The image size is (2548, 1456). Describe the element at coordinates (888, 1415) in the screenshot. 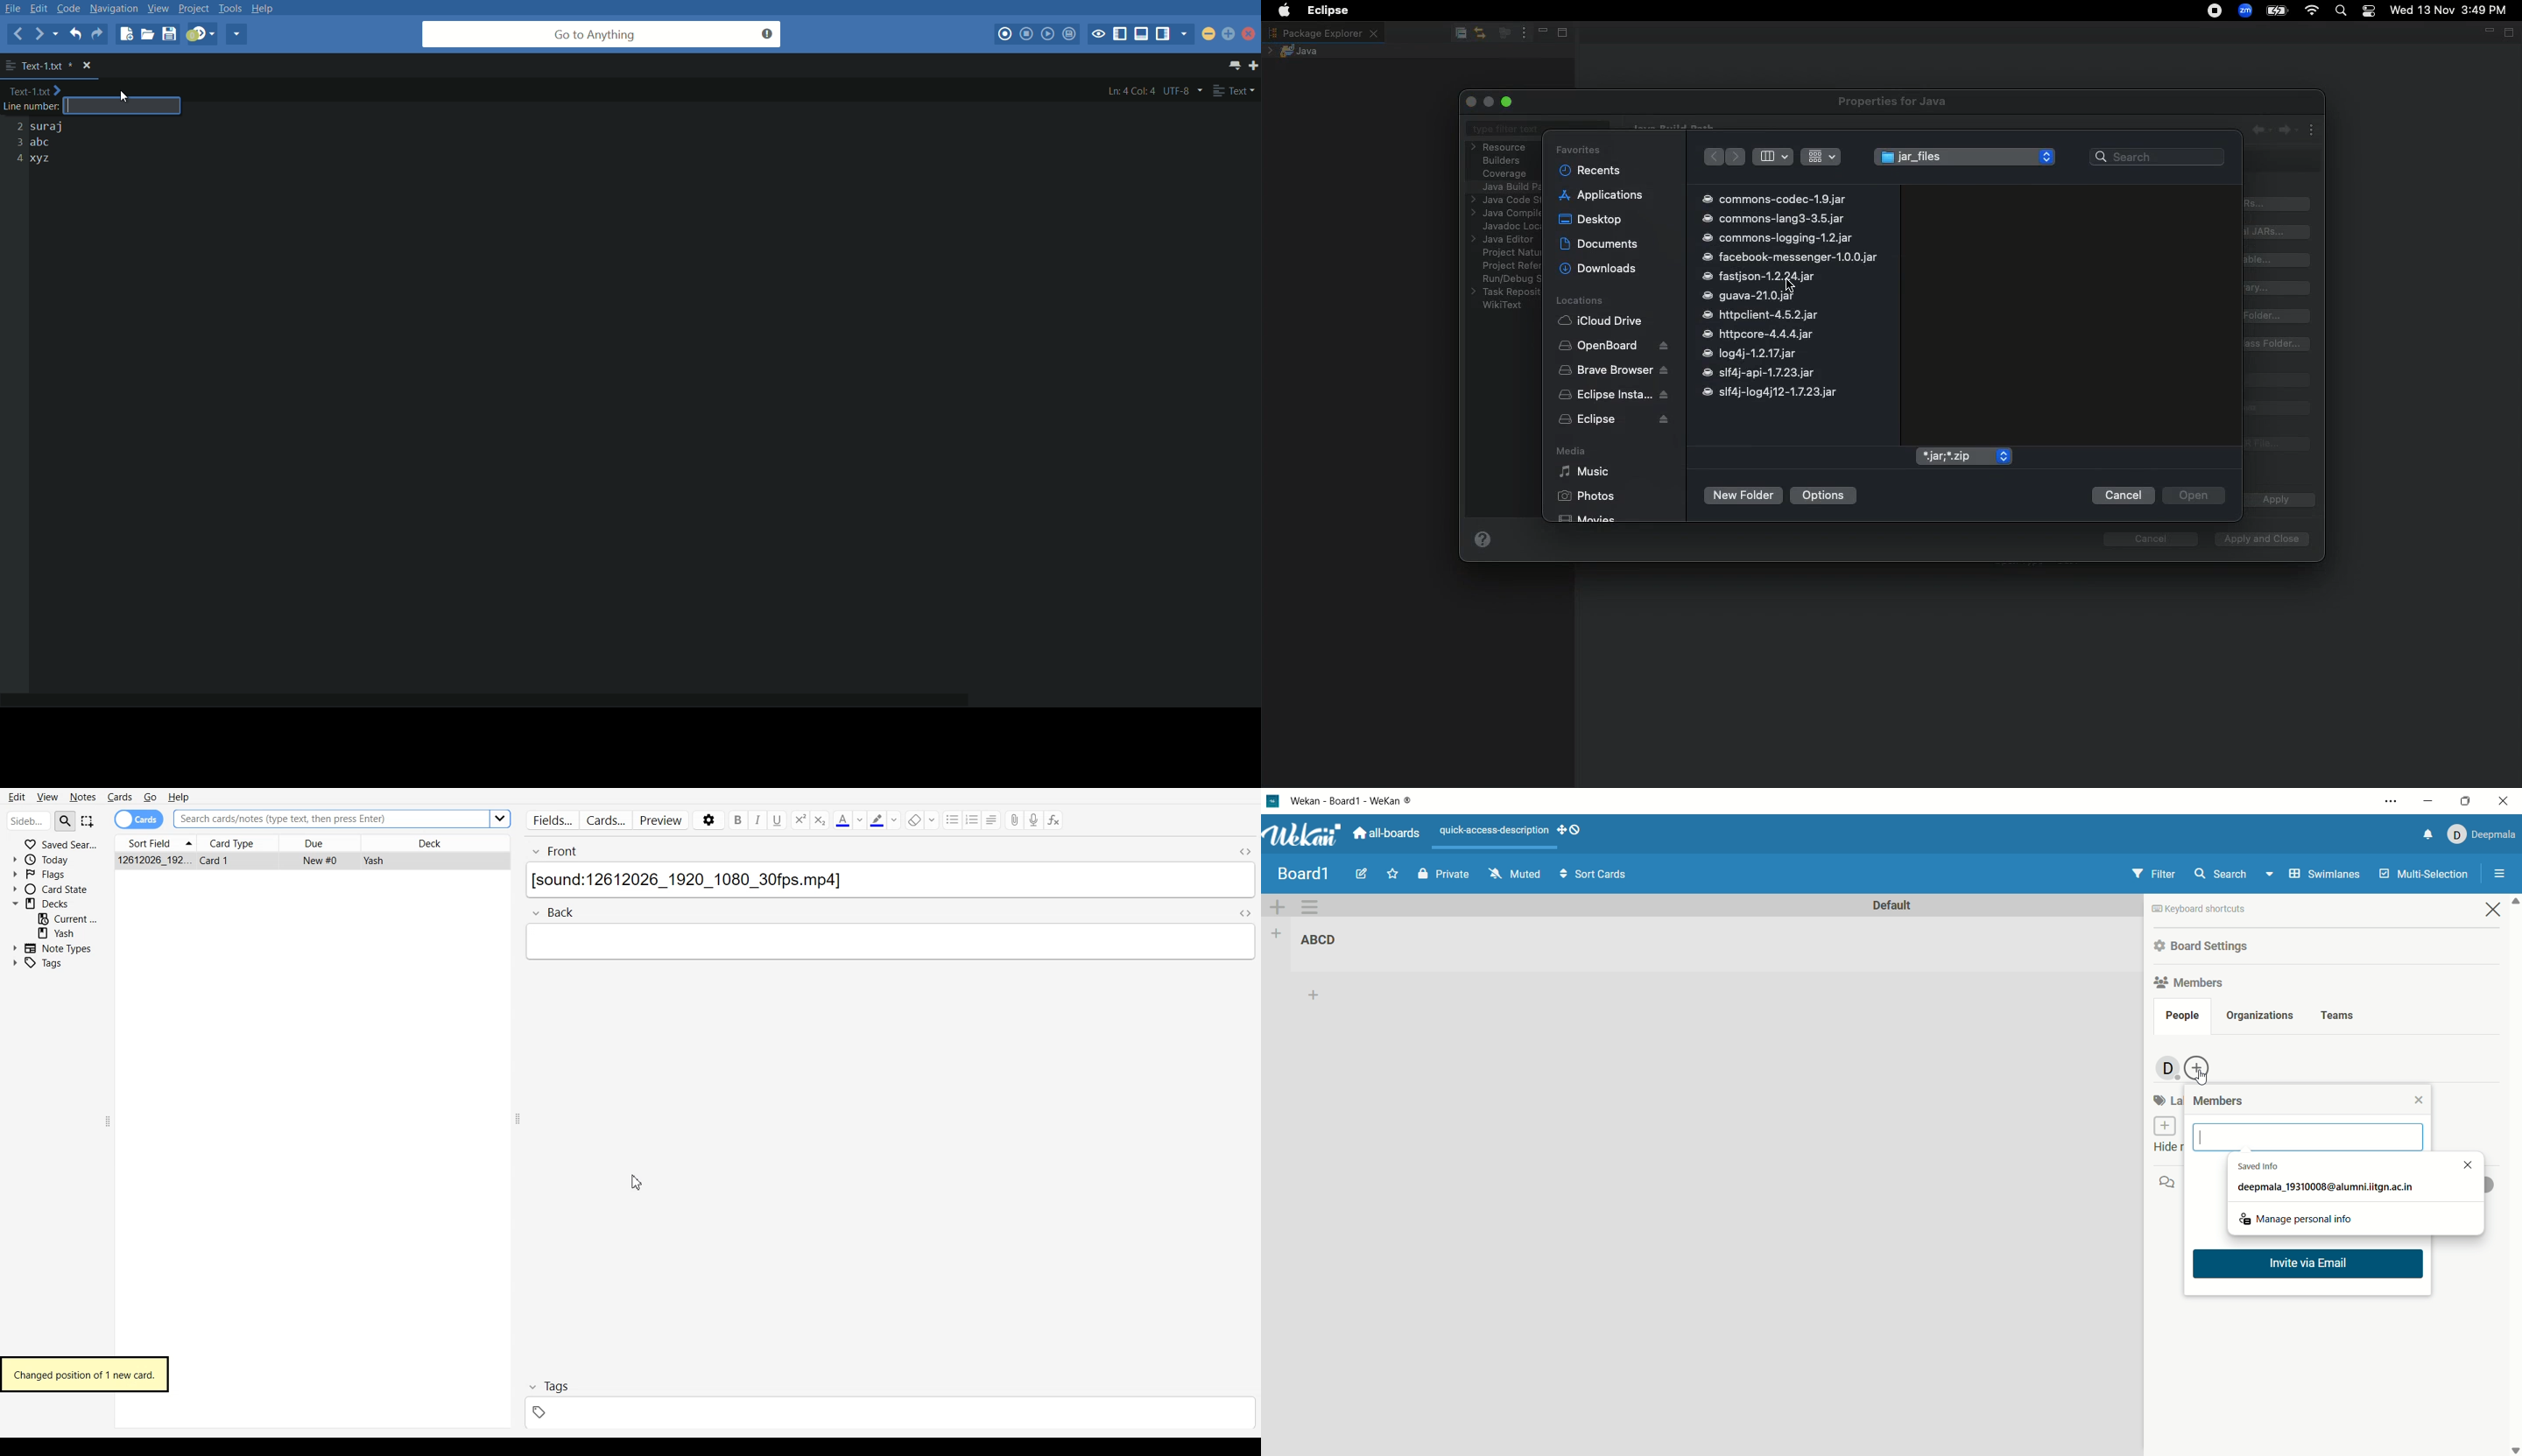

I see `tag` at that location.